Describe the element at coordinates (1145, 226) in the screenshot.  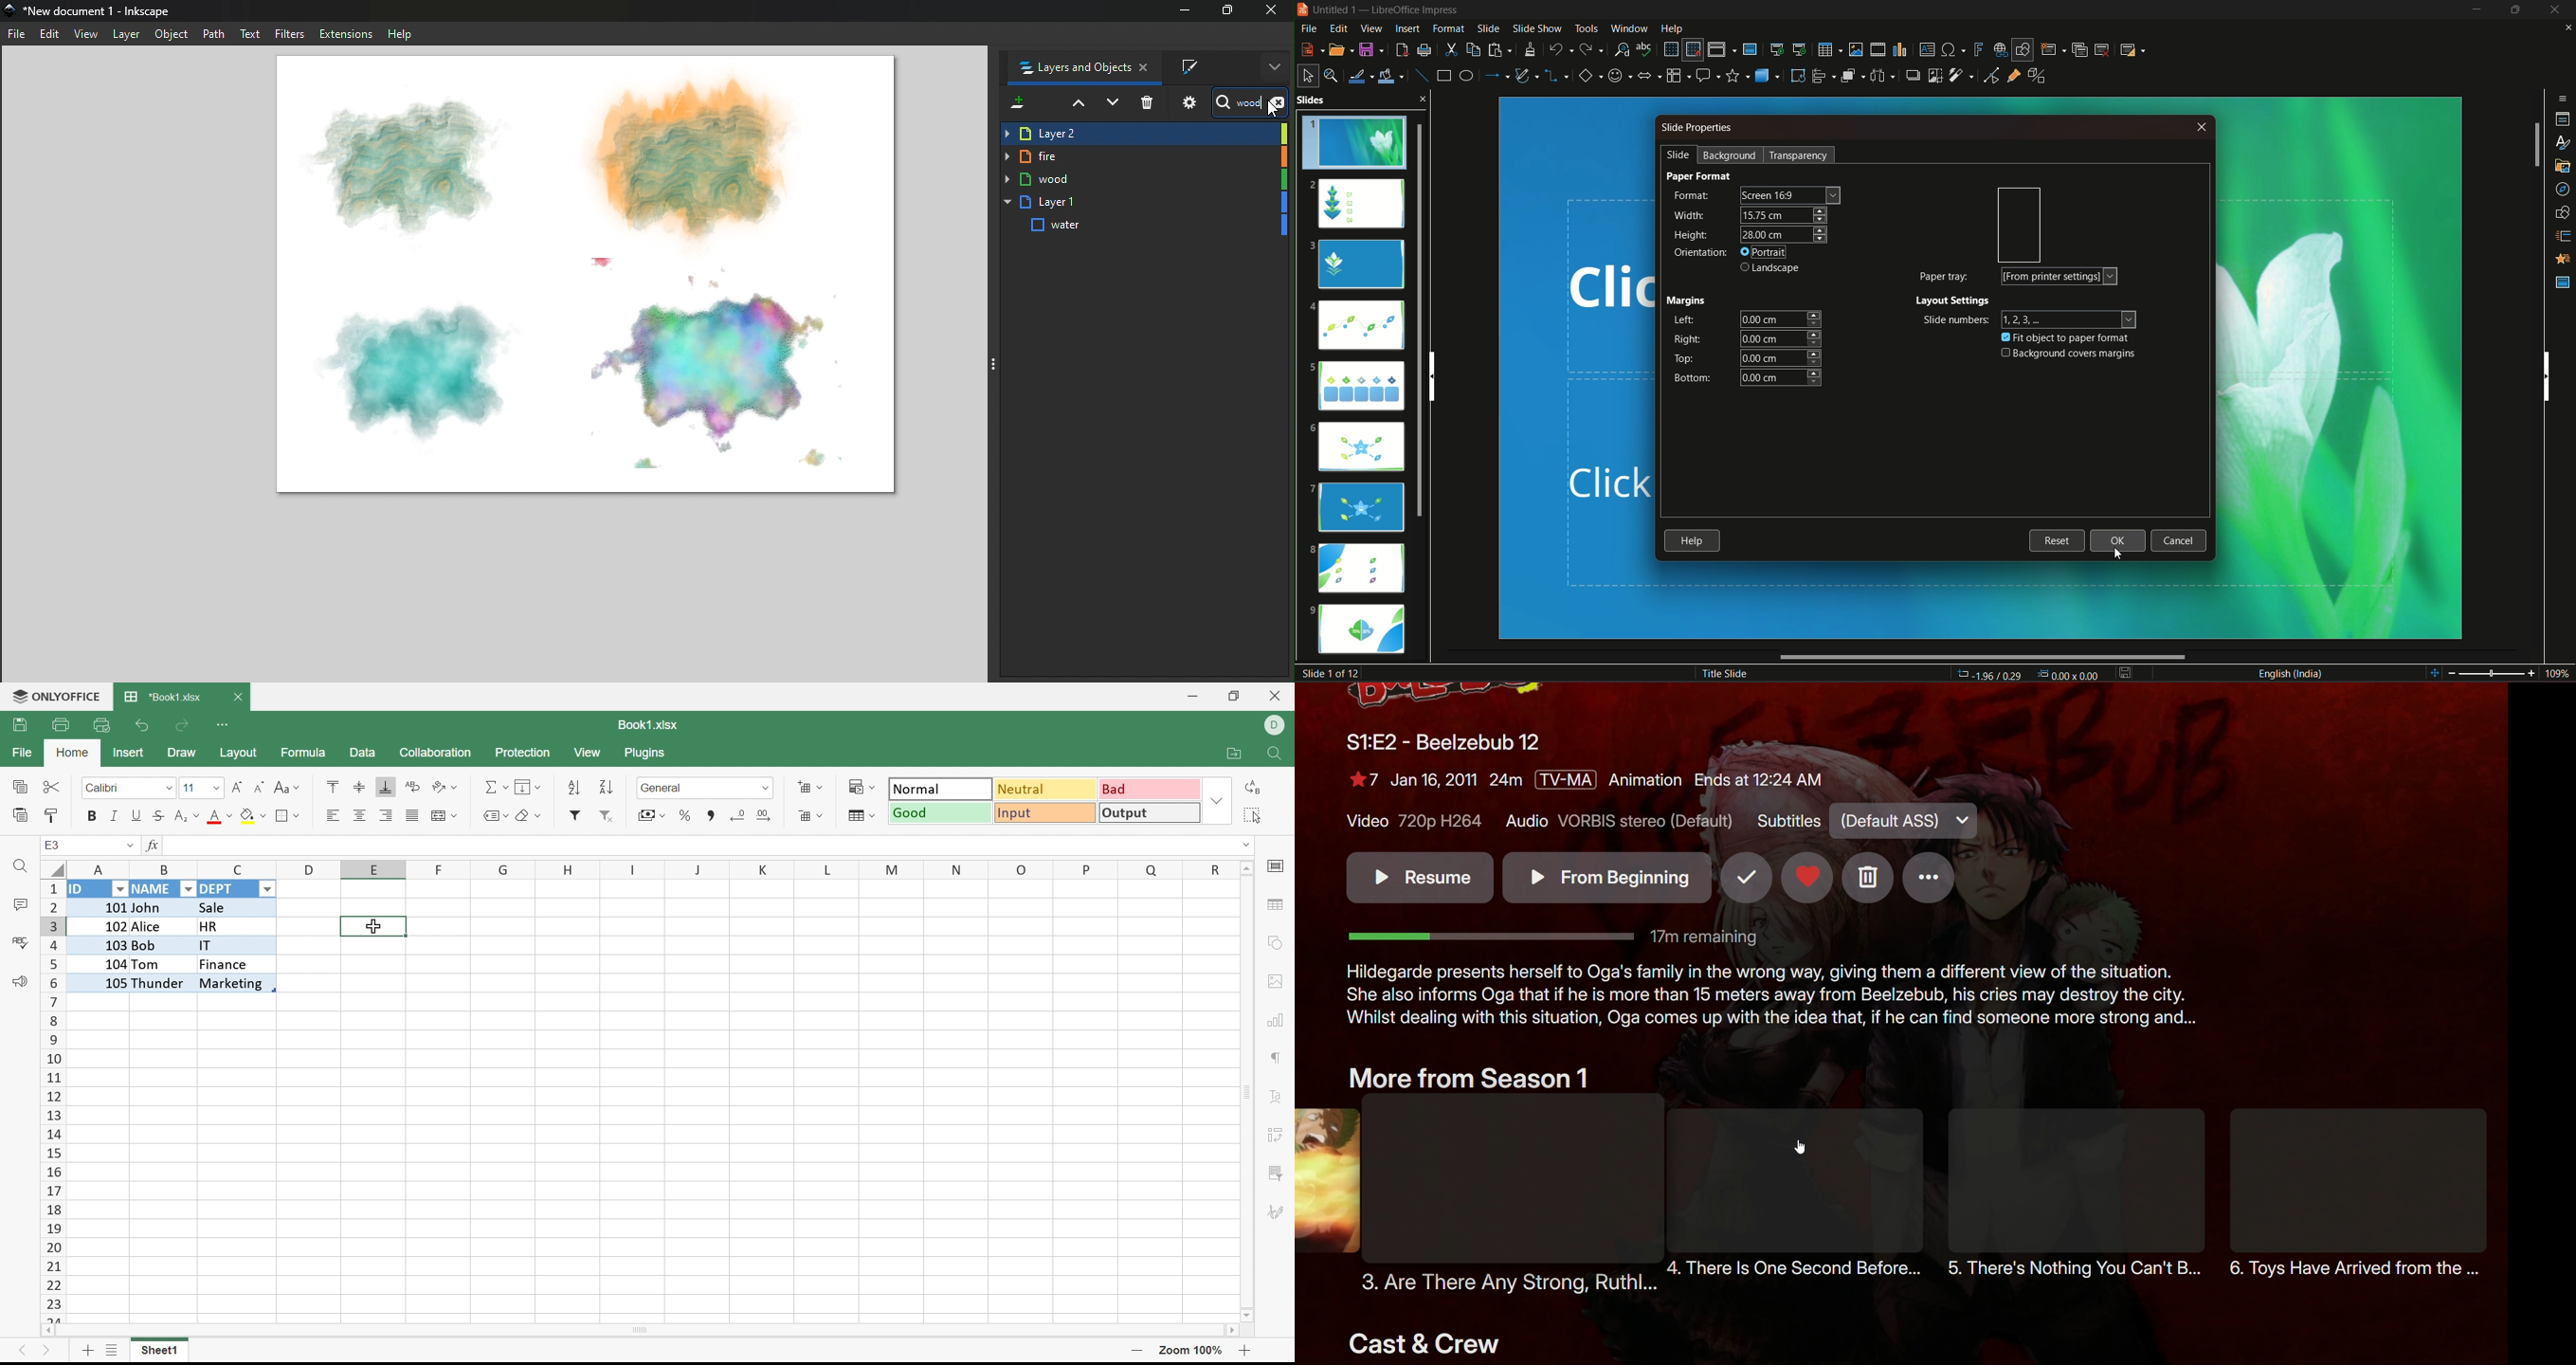
I see `water shape` at that location.